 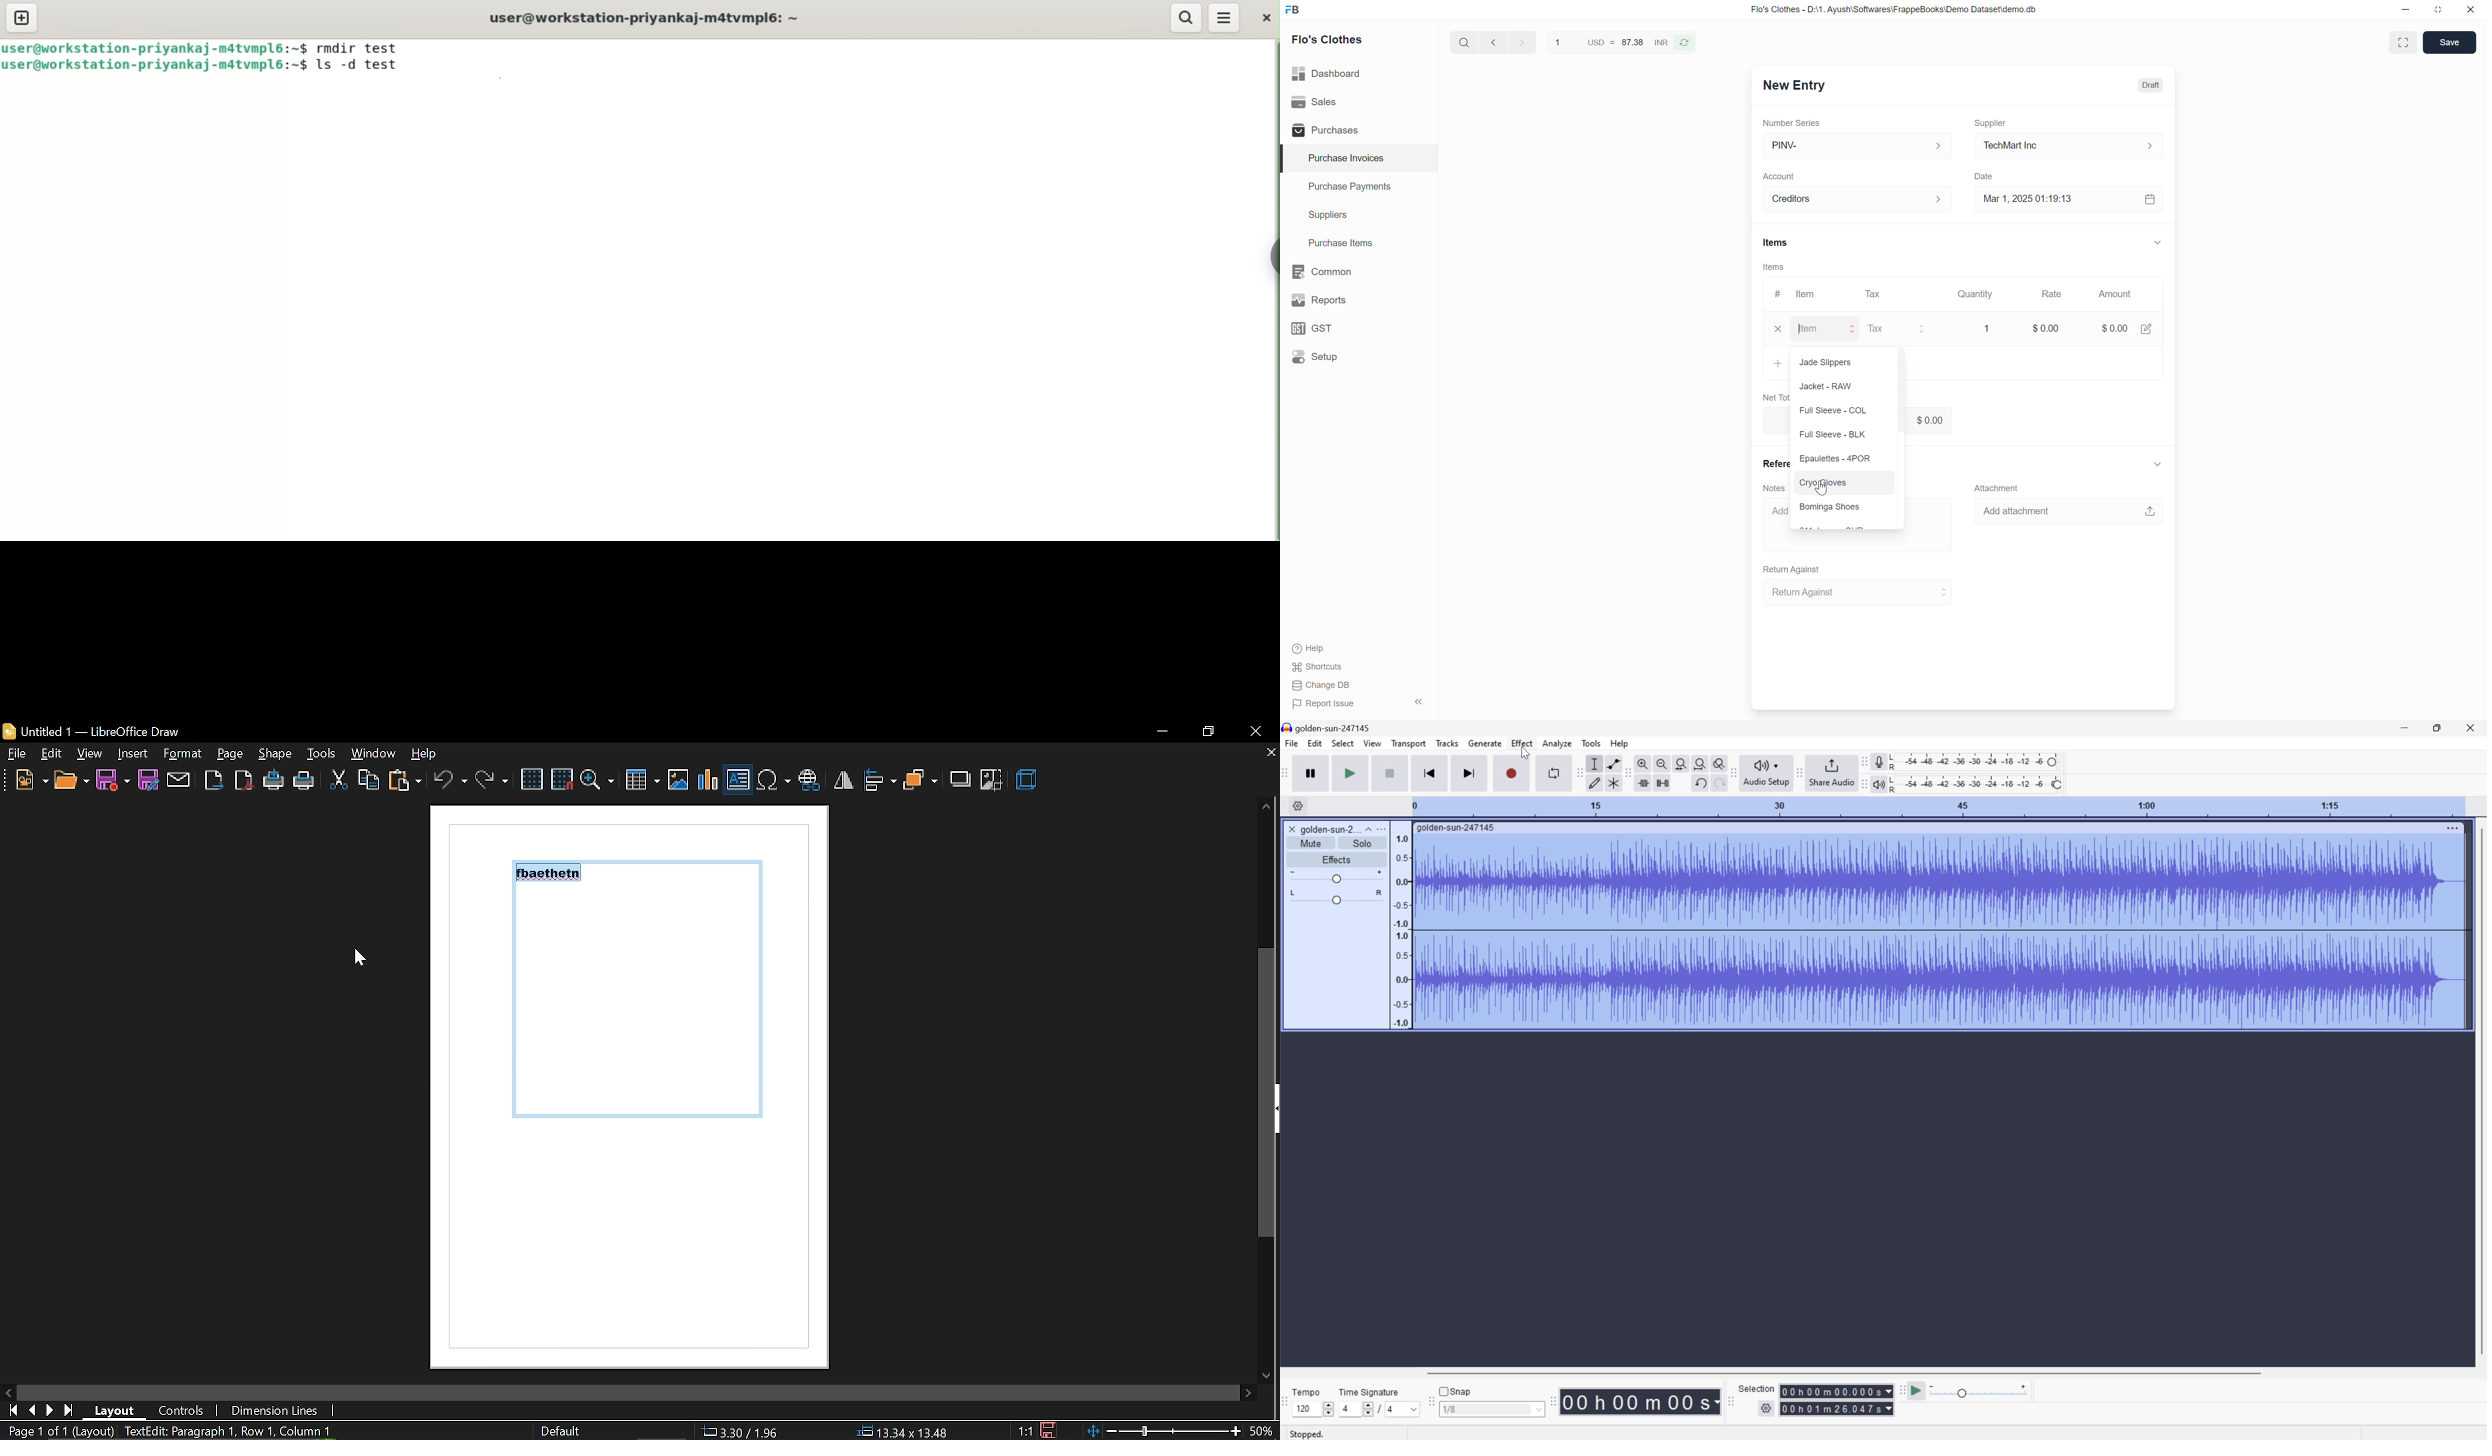 I want to click on Purchase Items, so click(x=1339, y=242).